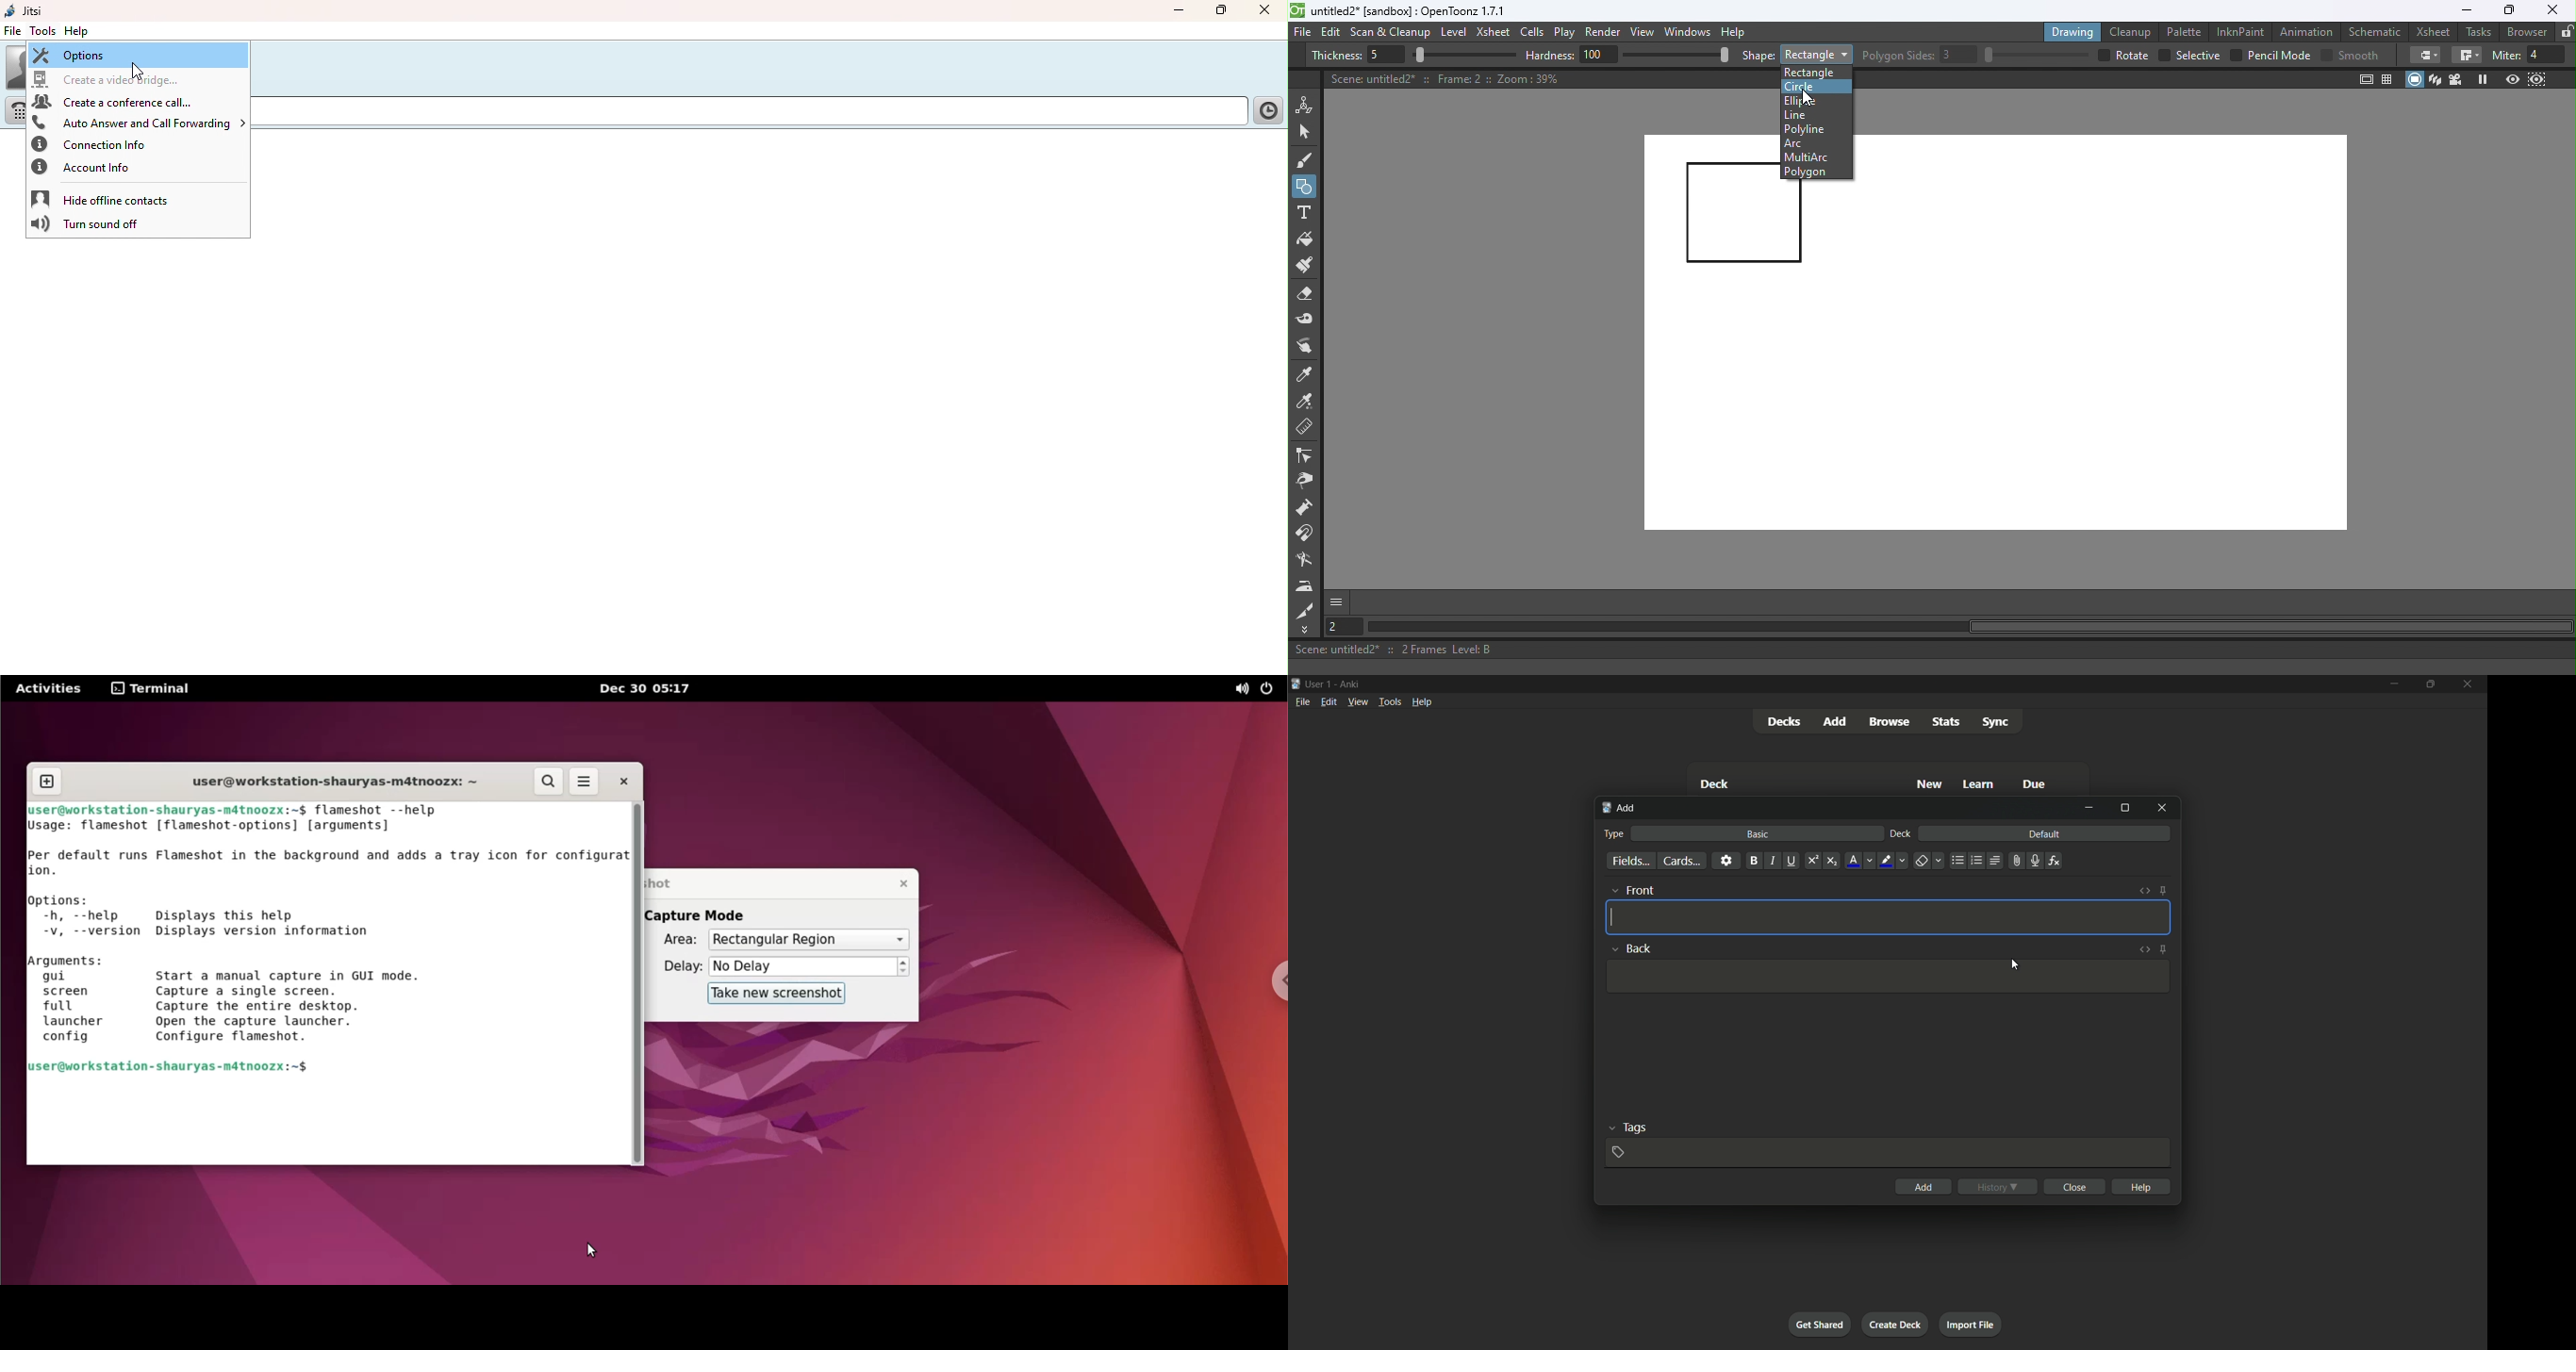  What do you see at coordinates (1333, 32) in the screenshot?
I see `Edit` at bounding box center [1333, 32].